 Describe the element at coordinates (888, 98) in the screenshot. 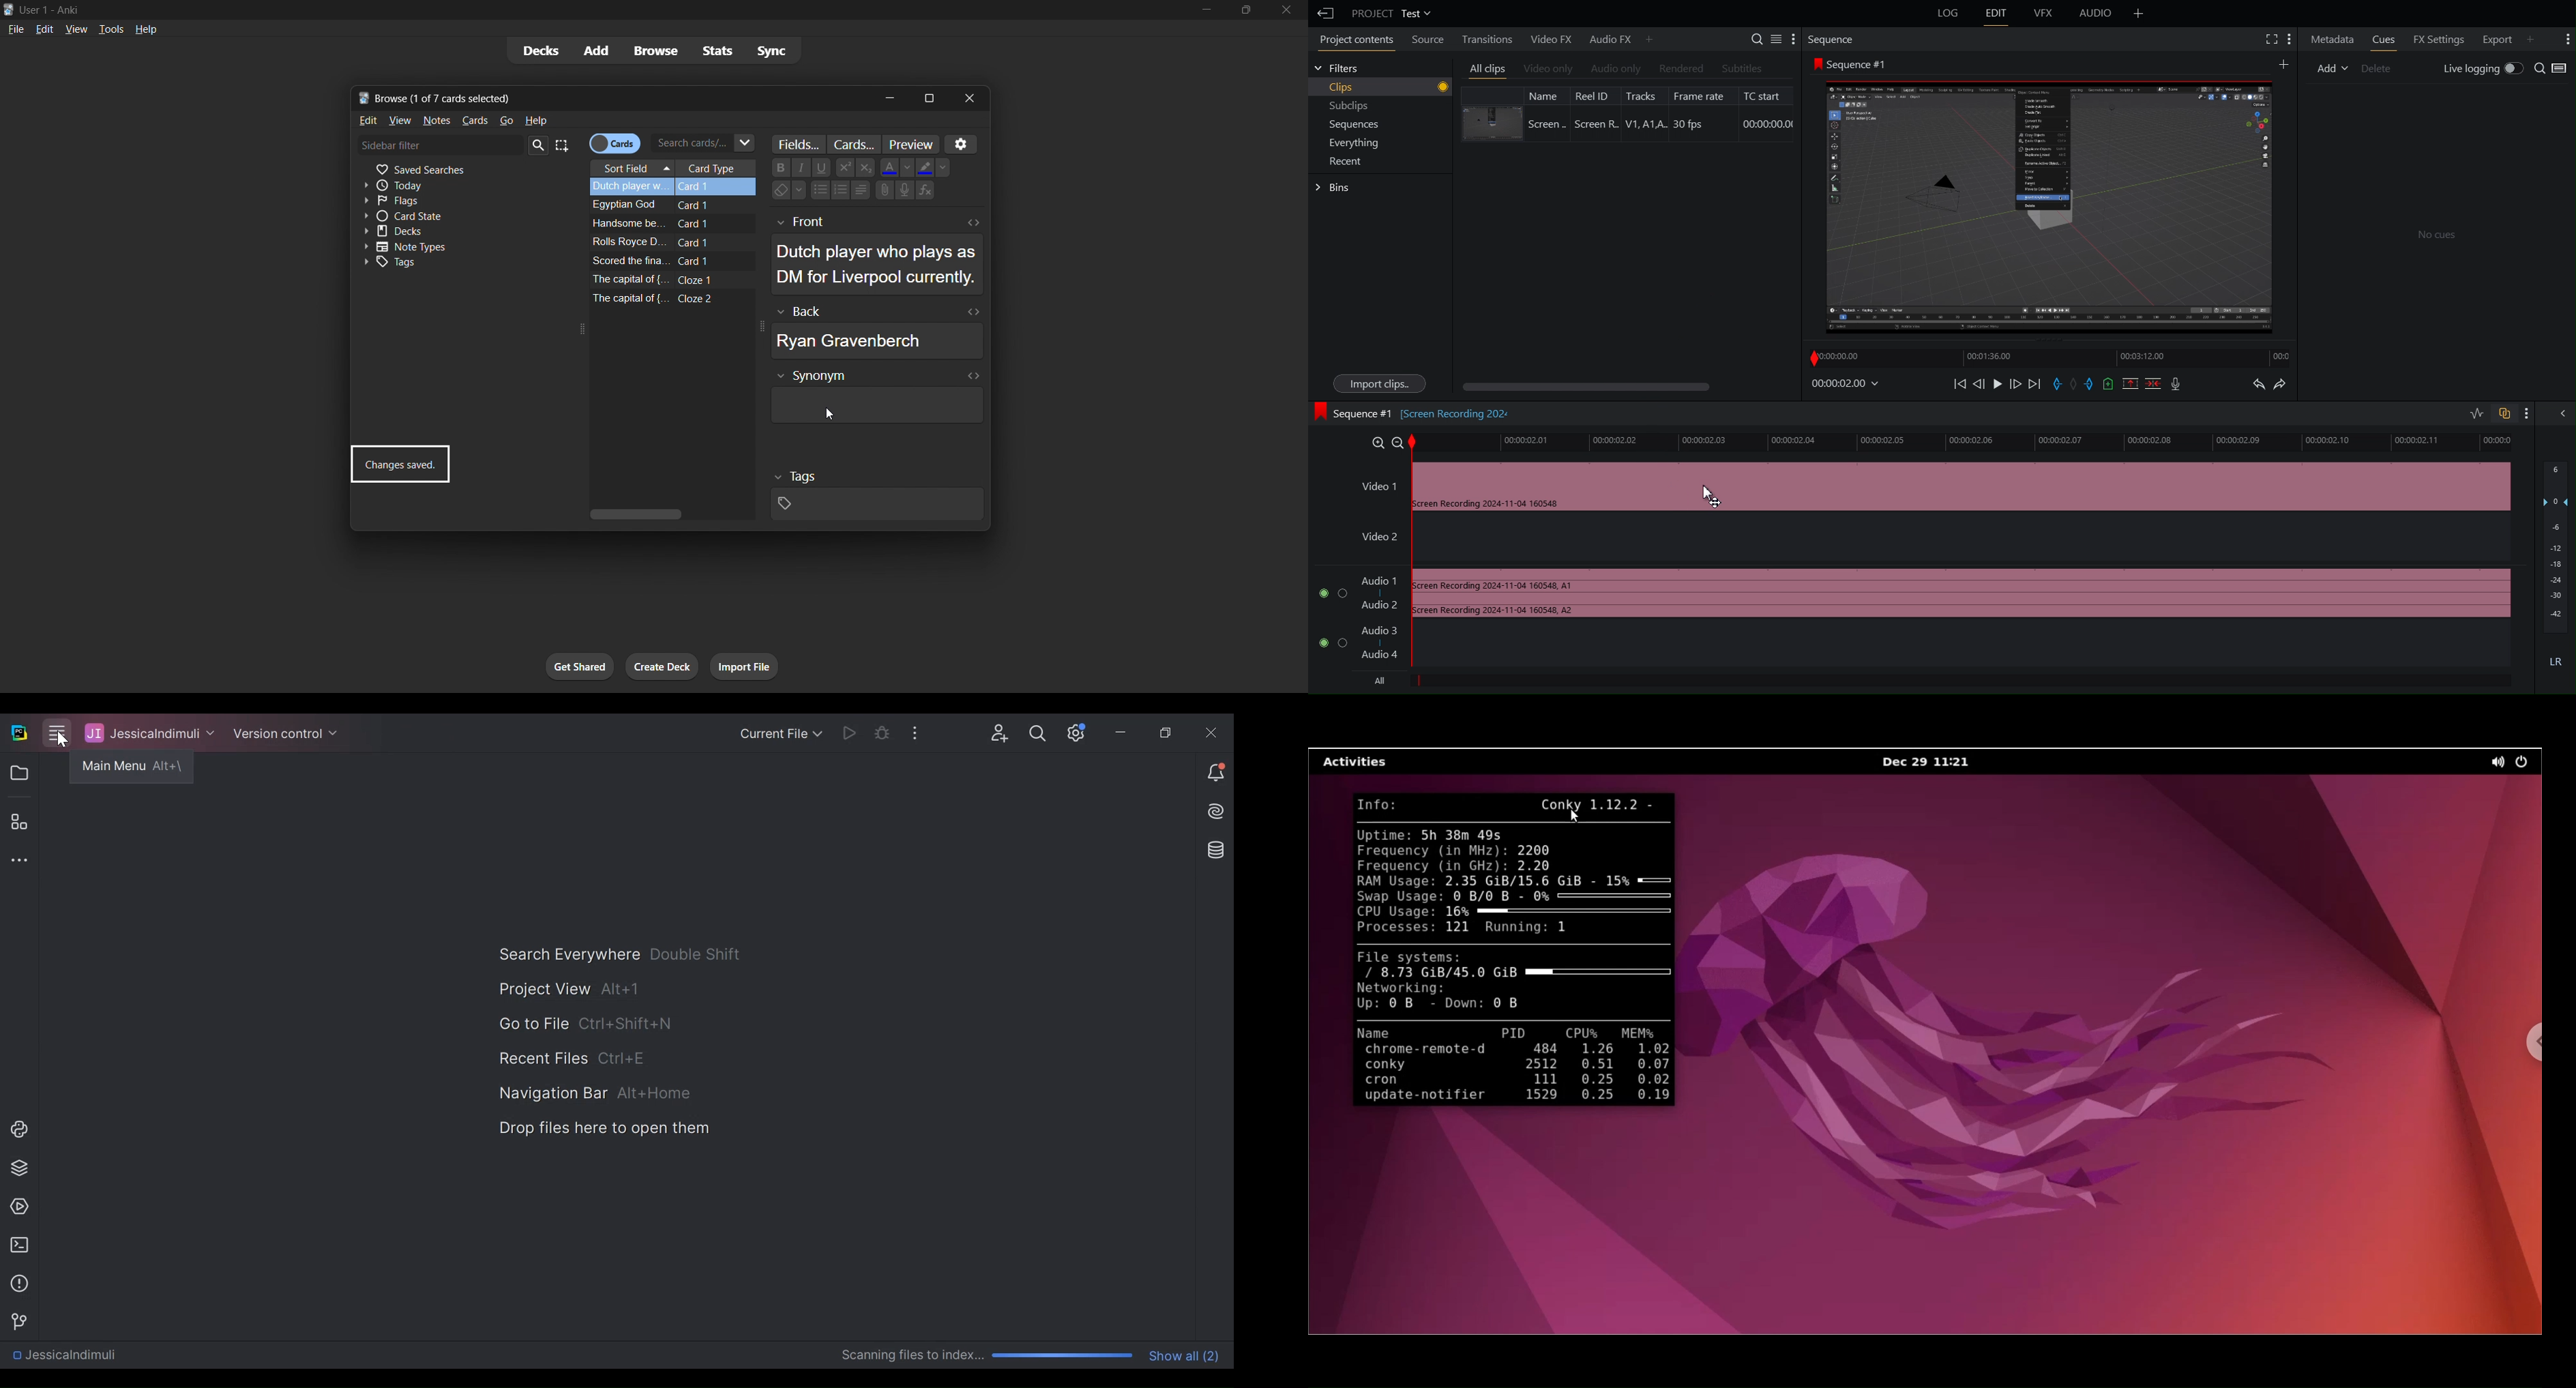

I see `minimize` at that location.